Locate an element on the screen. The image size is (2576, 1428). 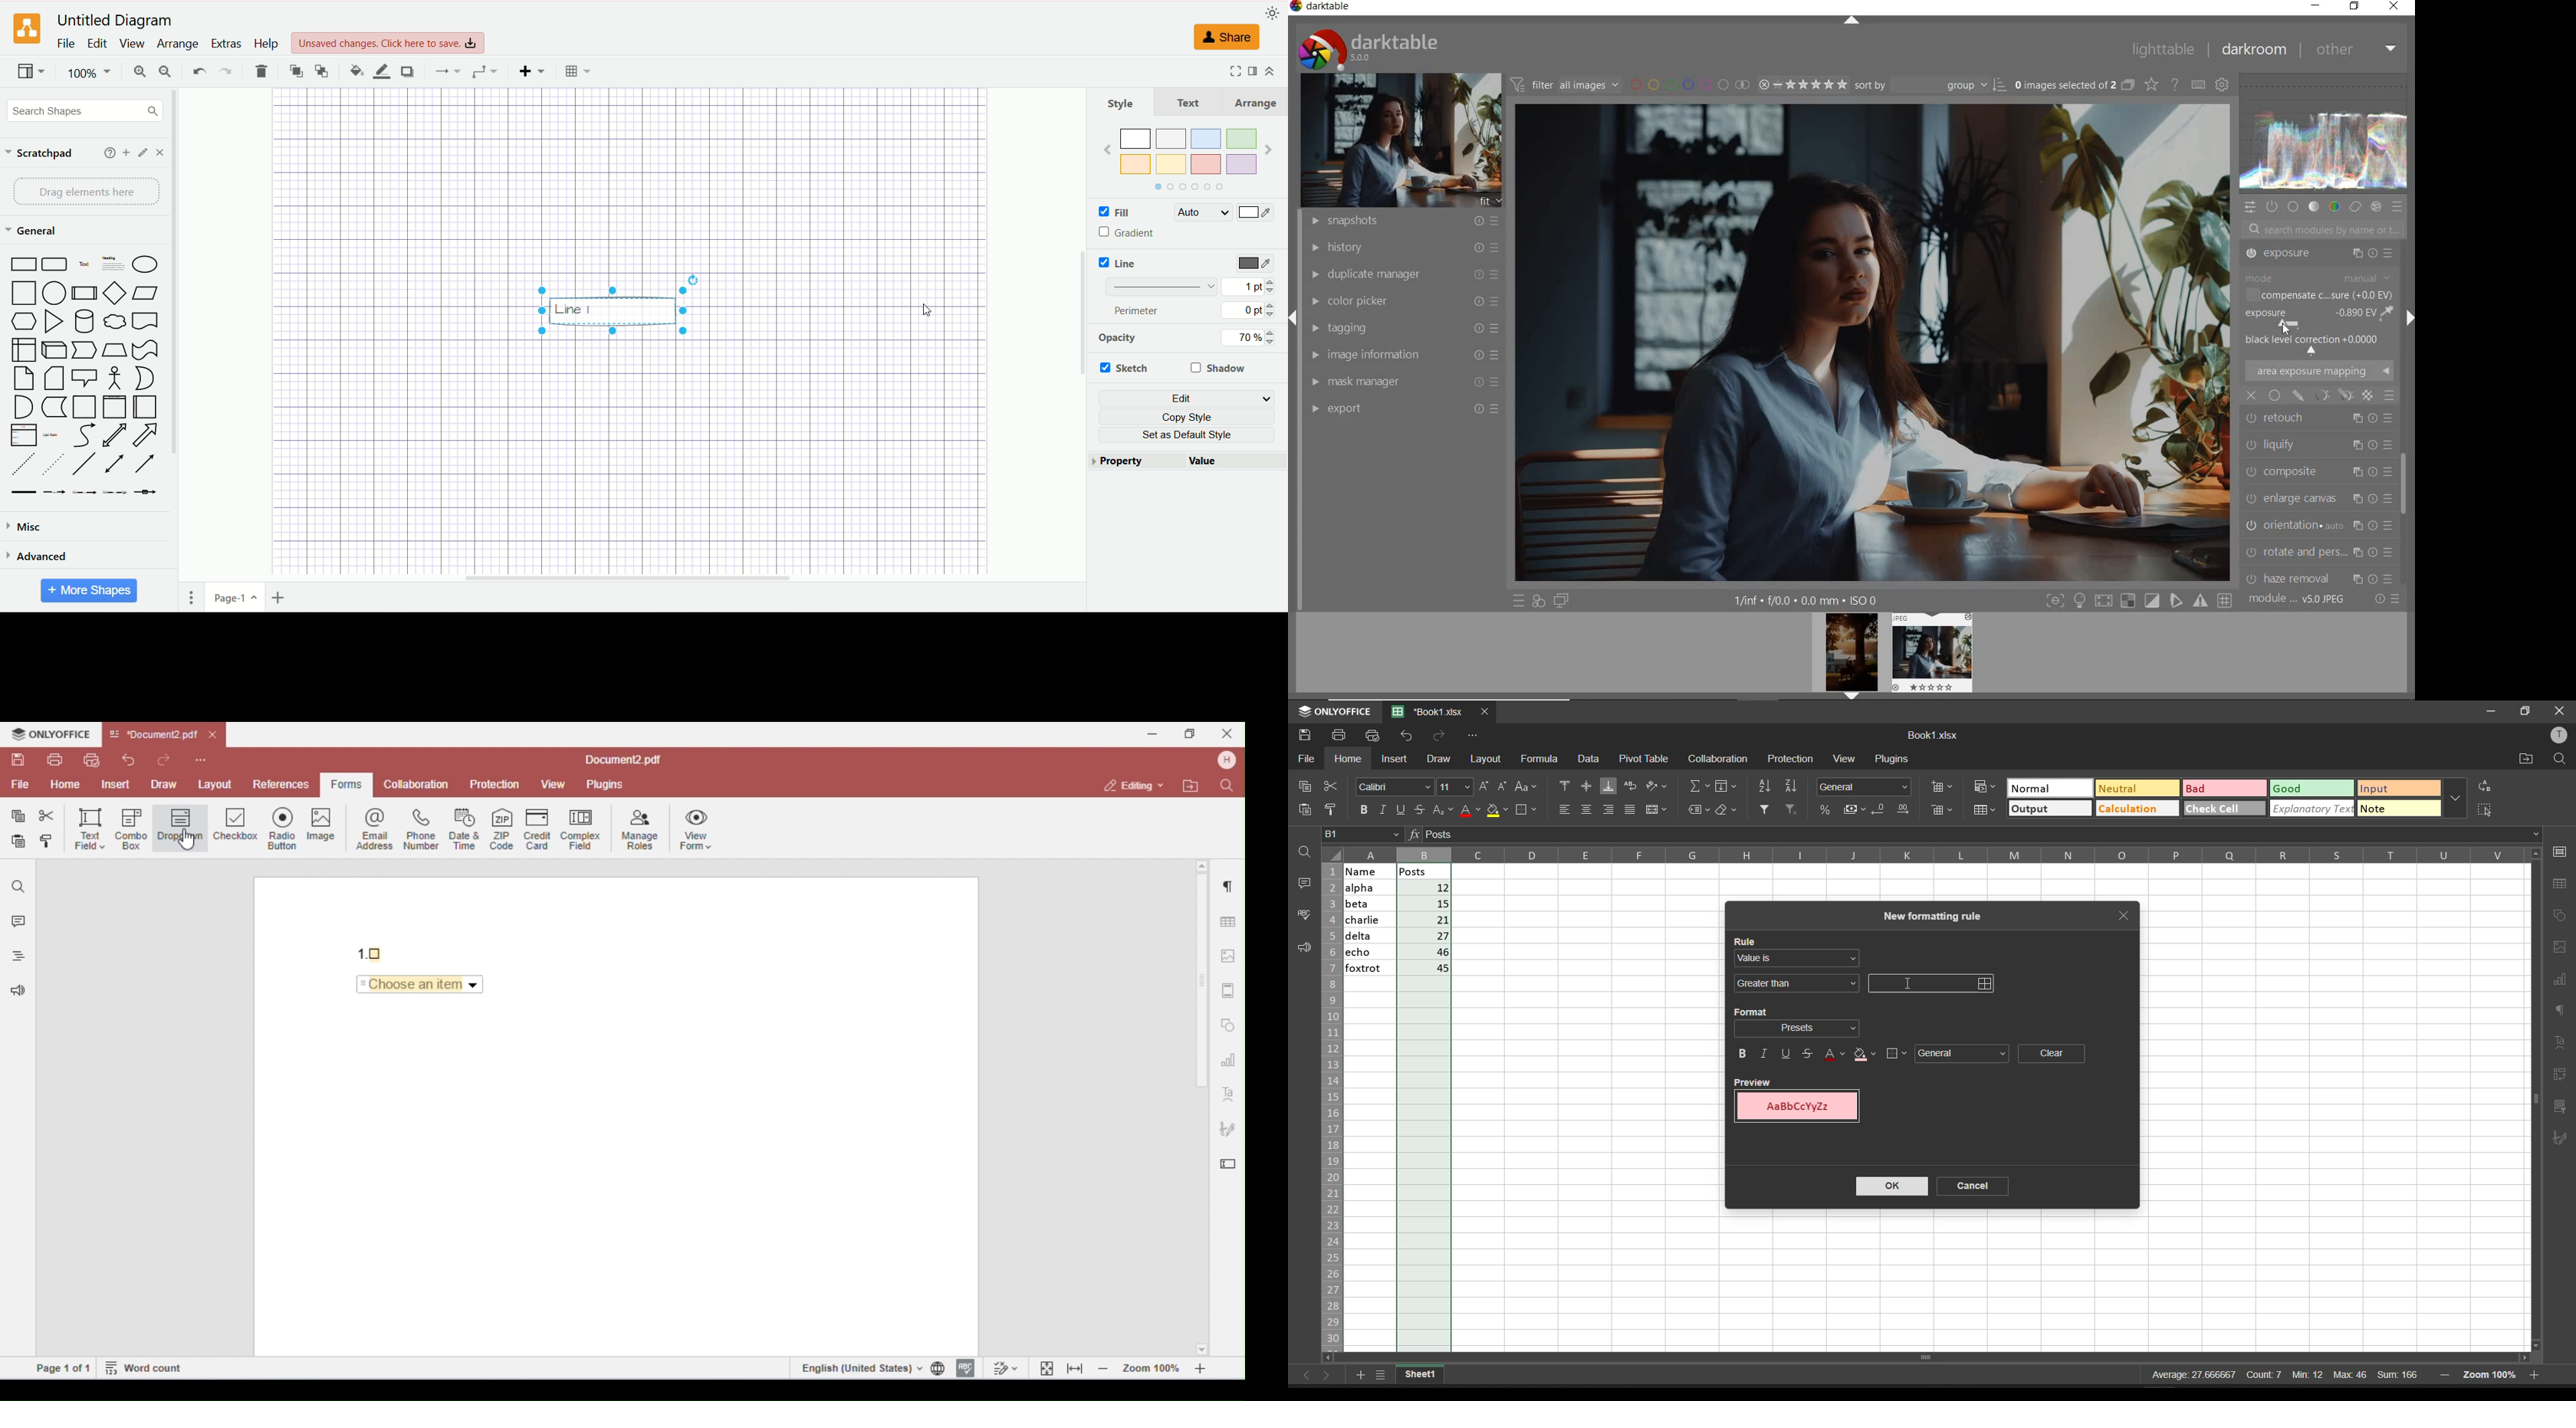
draw is located at coordinates (1440, 758).